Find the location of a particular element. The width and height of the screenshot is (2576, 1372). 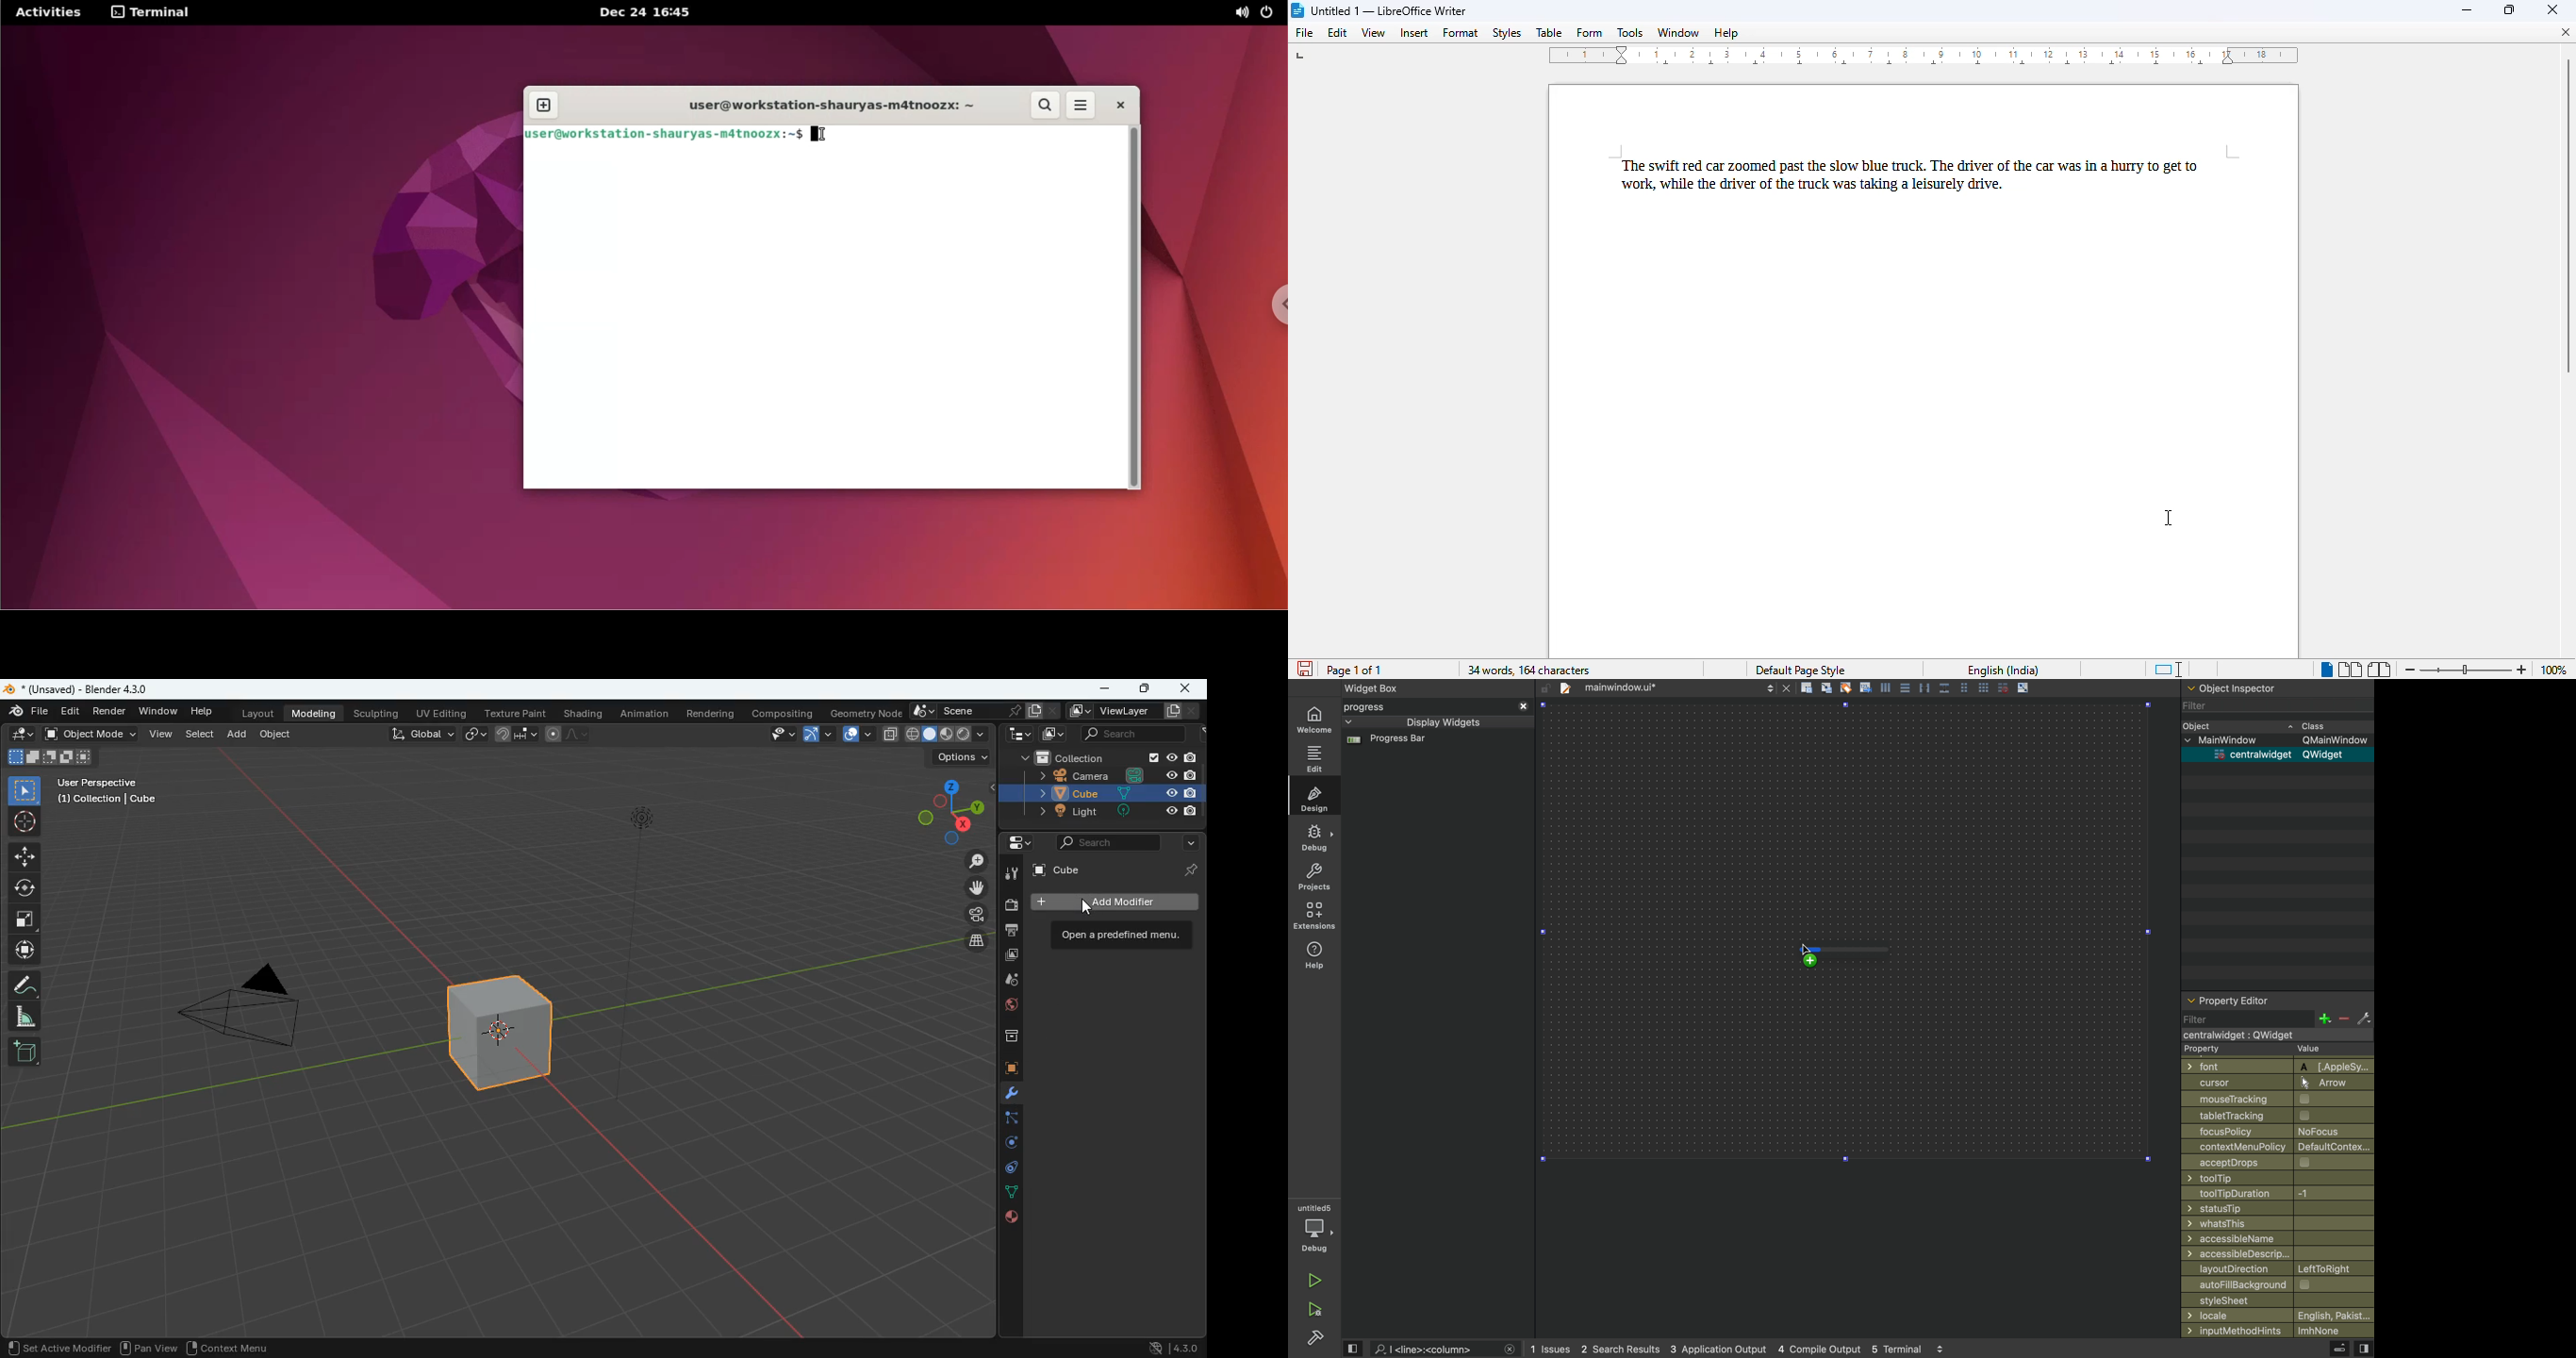

add is located at coordinates (238, 736).